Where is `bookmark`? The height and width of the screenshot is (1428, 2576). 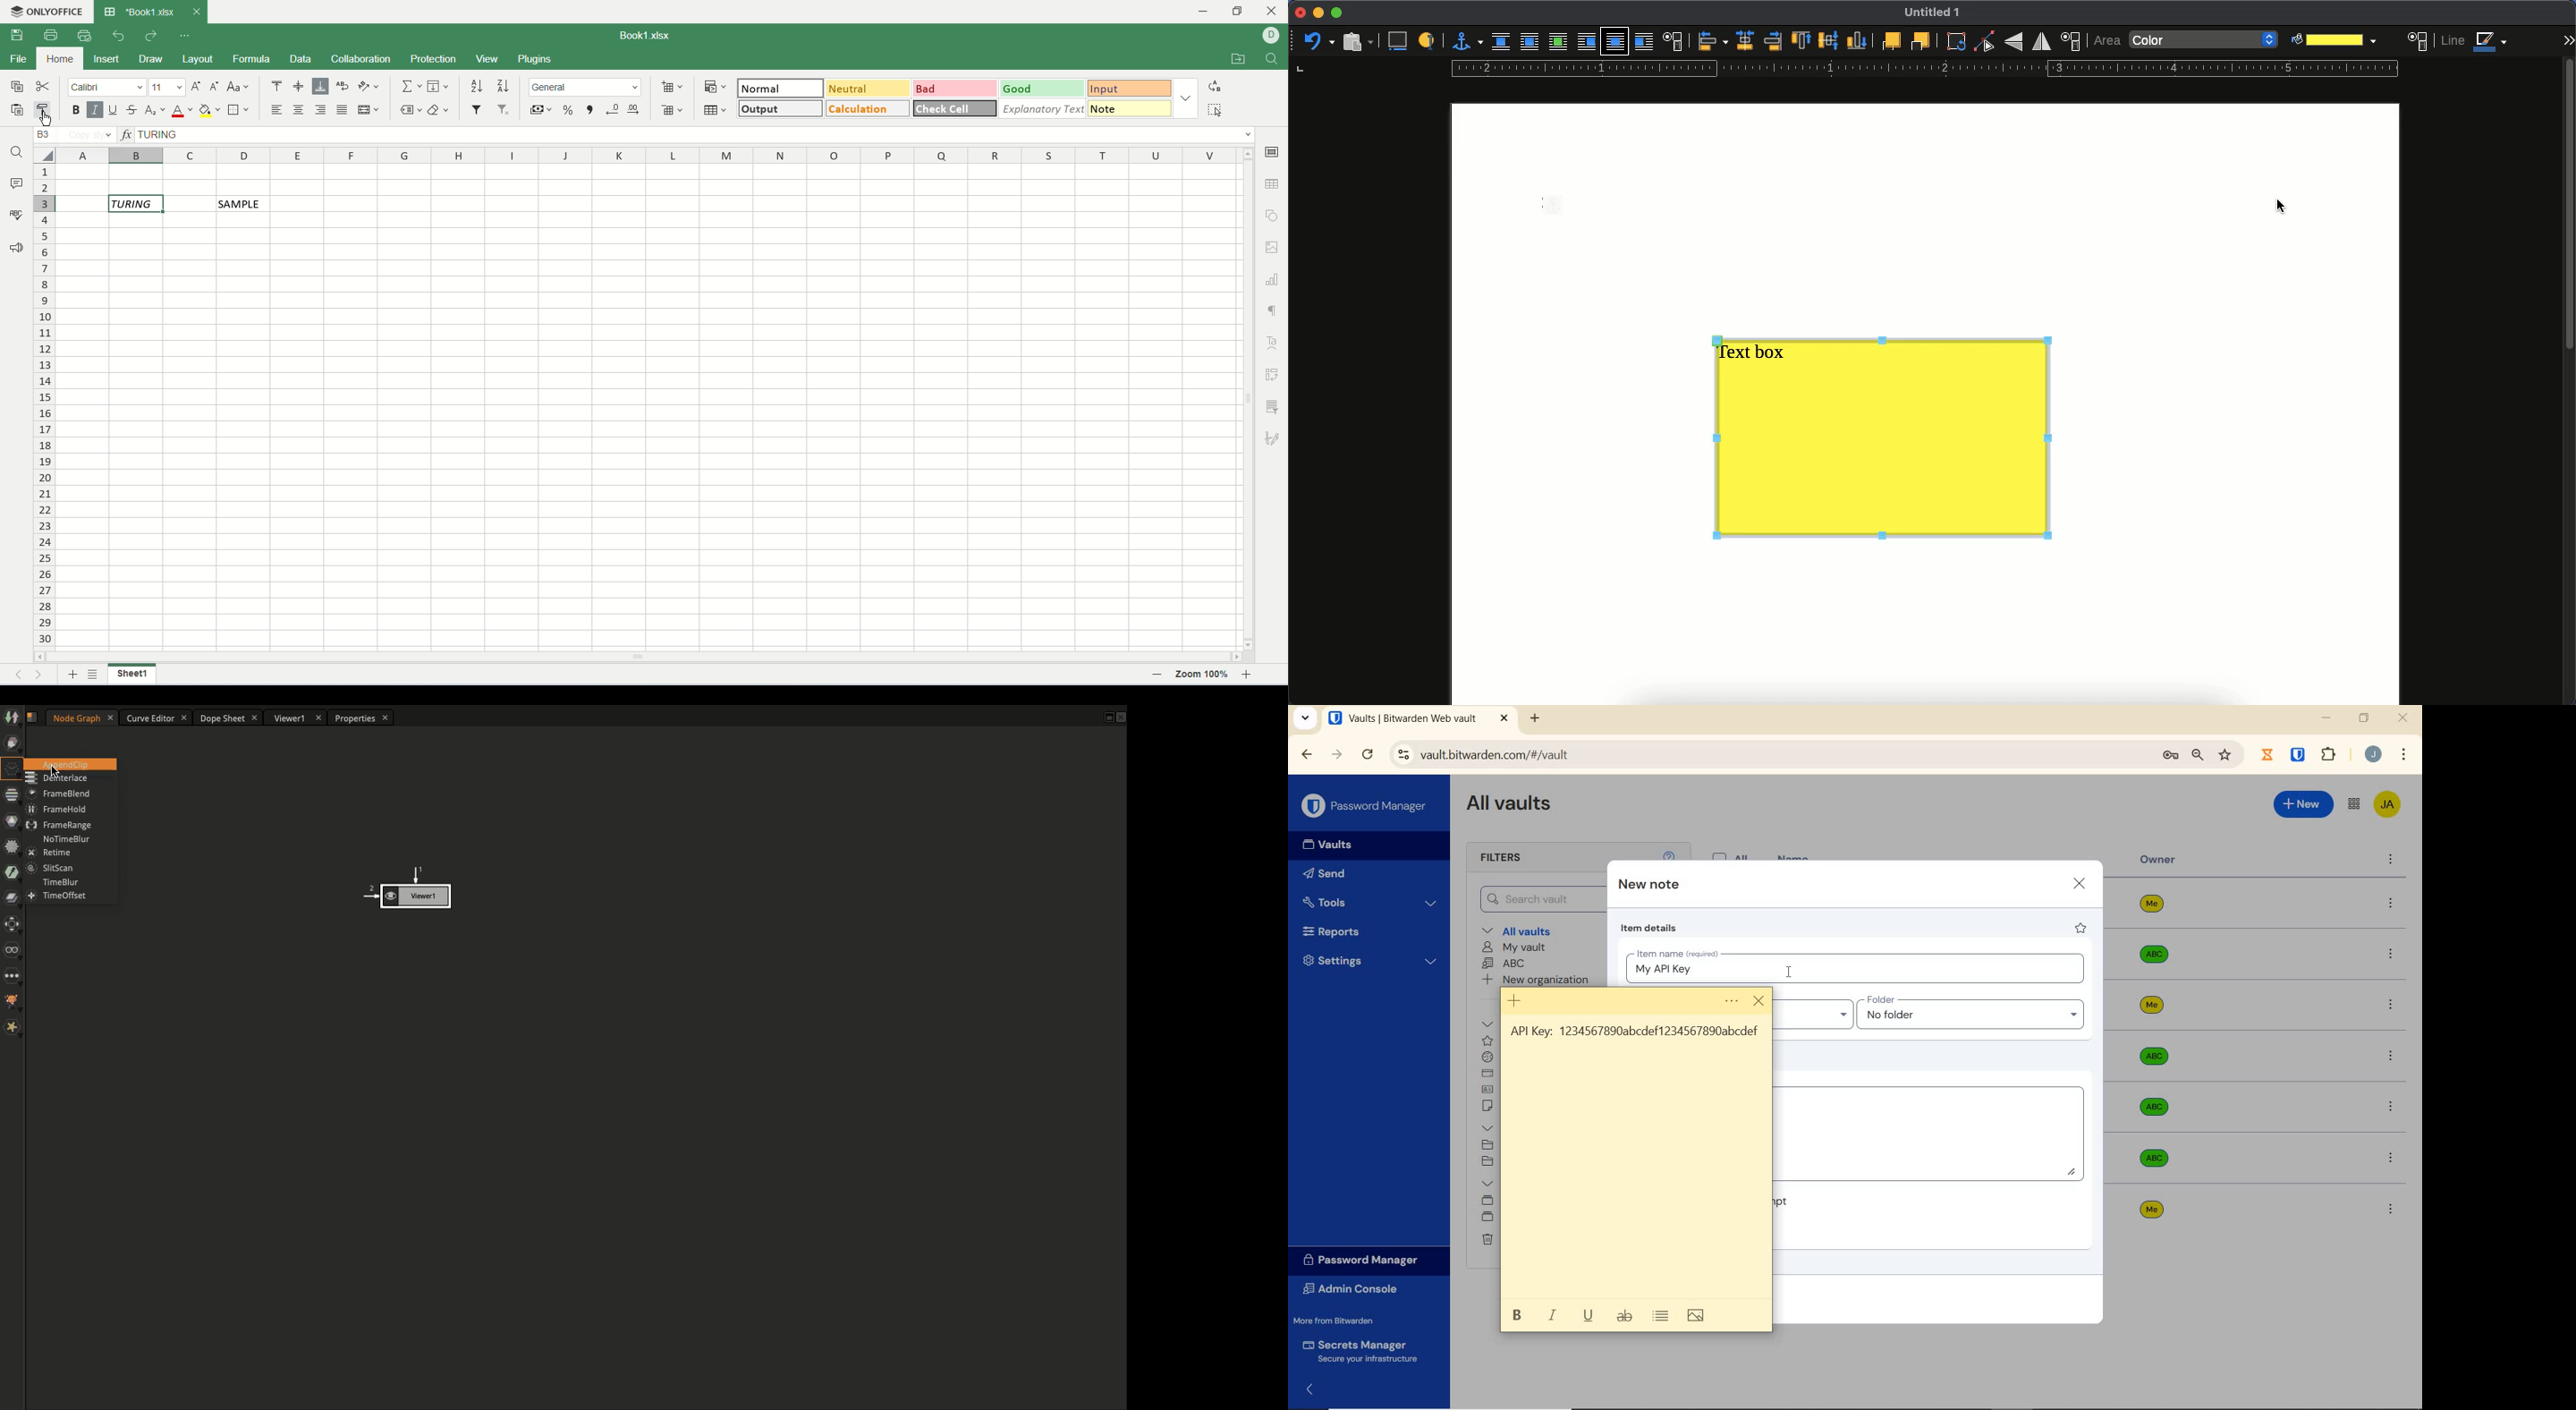
bookmark is located at coordinates (2225, 756).